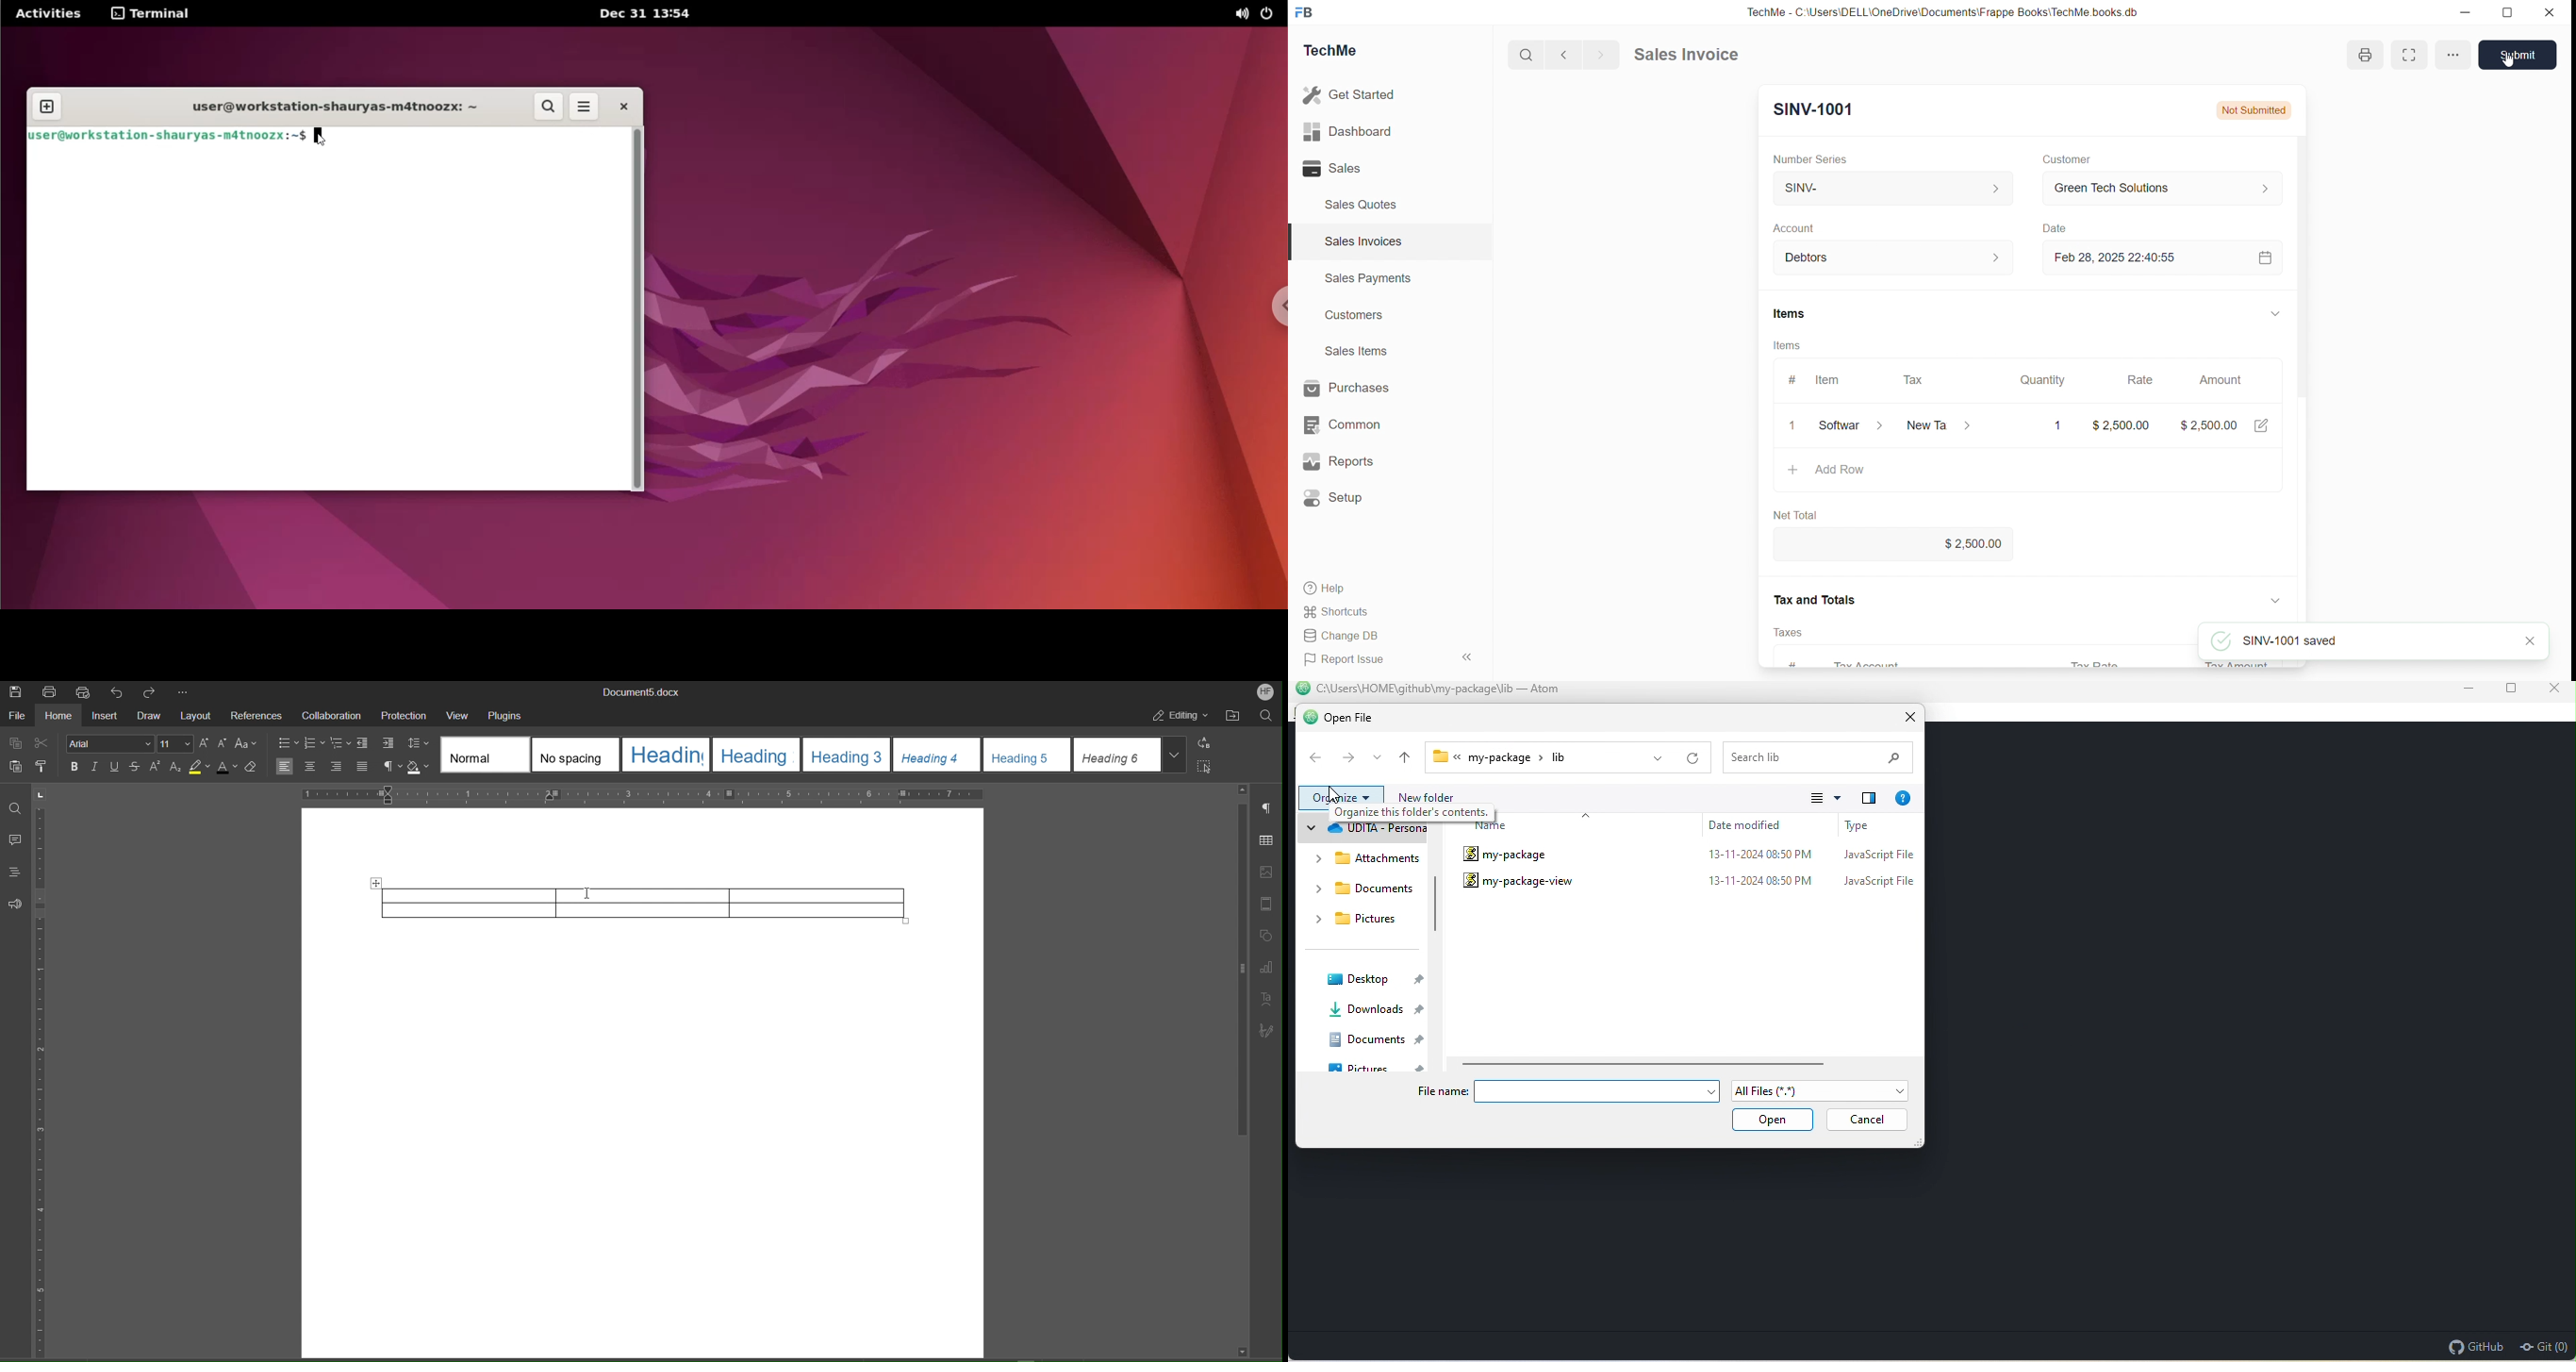 The image size is (2576, 1372). I want to click on recent location , so click(1379, 758).